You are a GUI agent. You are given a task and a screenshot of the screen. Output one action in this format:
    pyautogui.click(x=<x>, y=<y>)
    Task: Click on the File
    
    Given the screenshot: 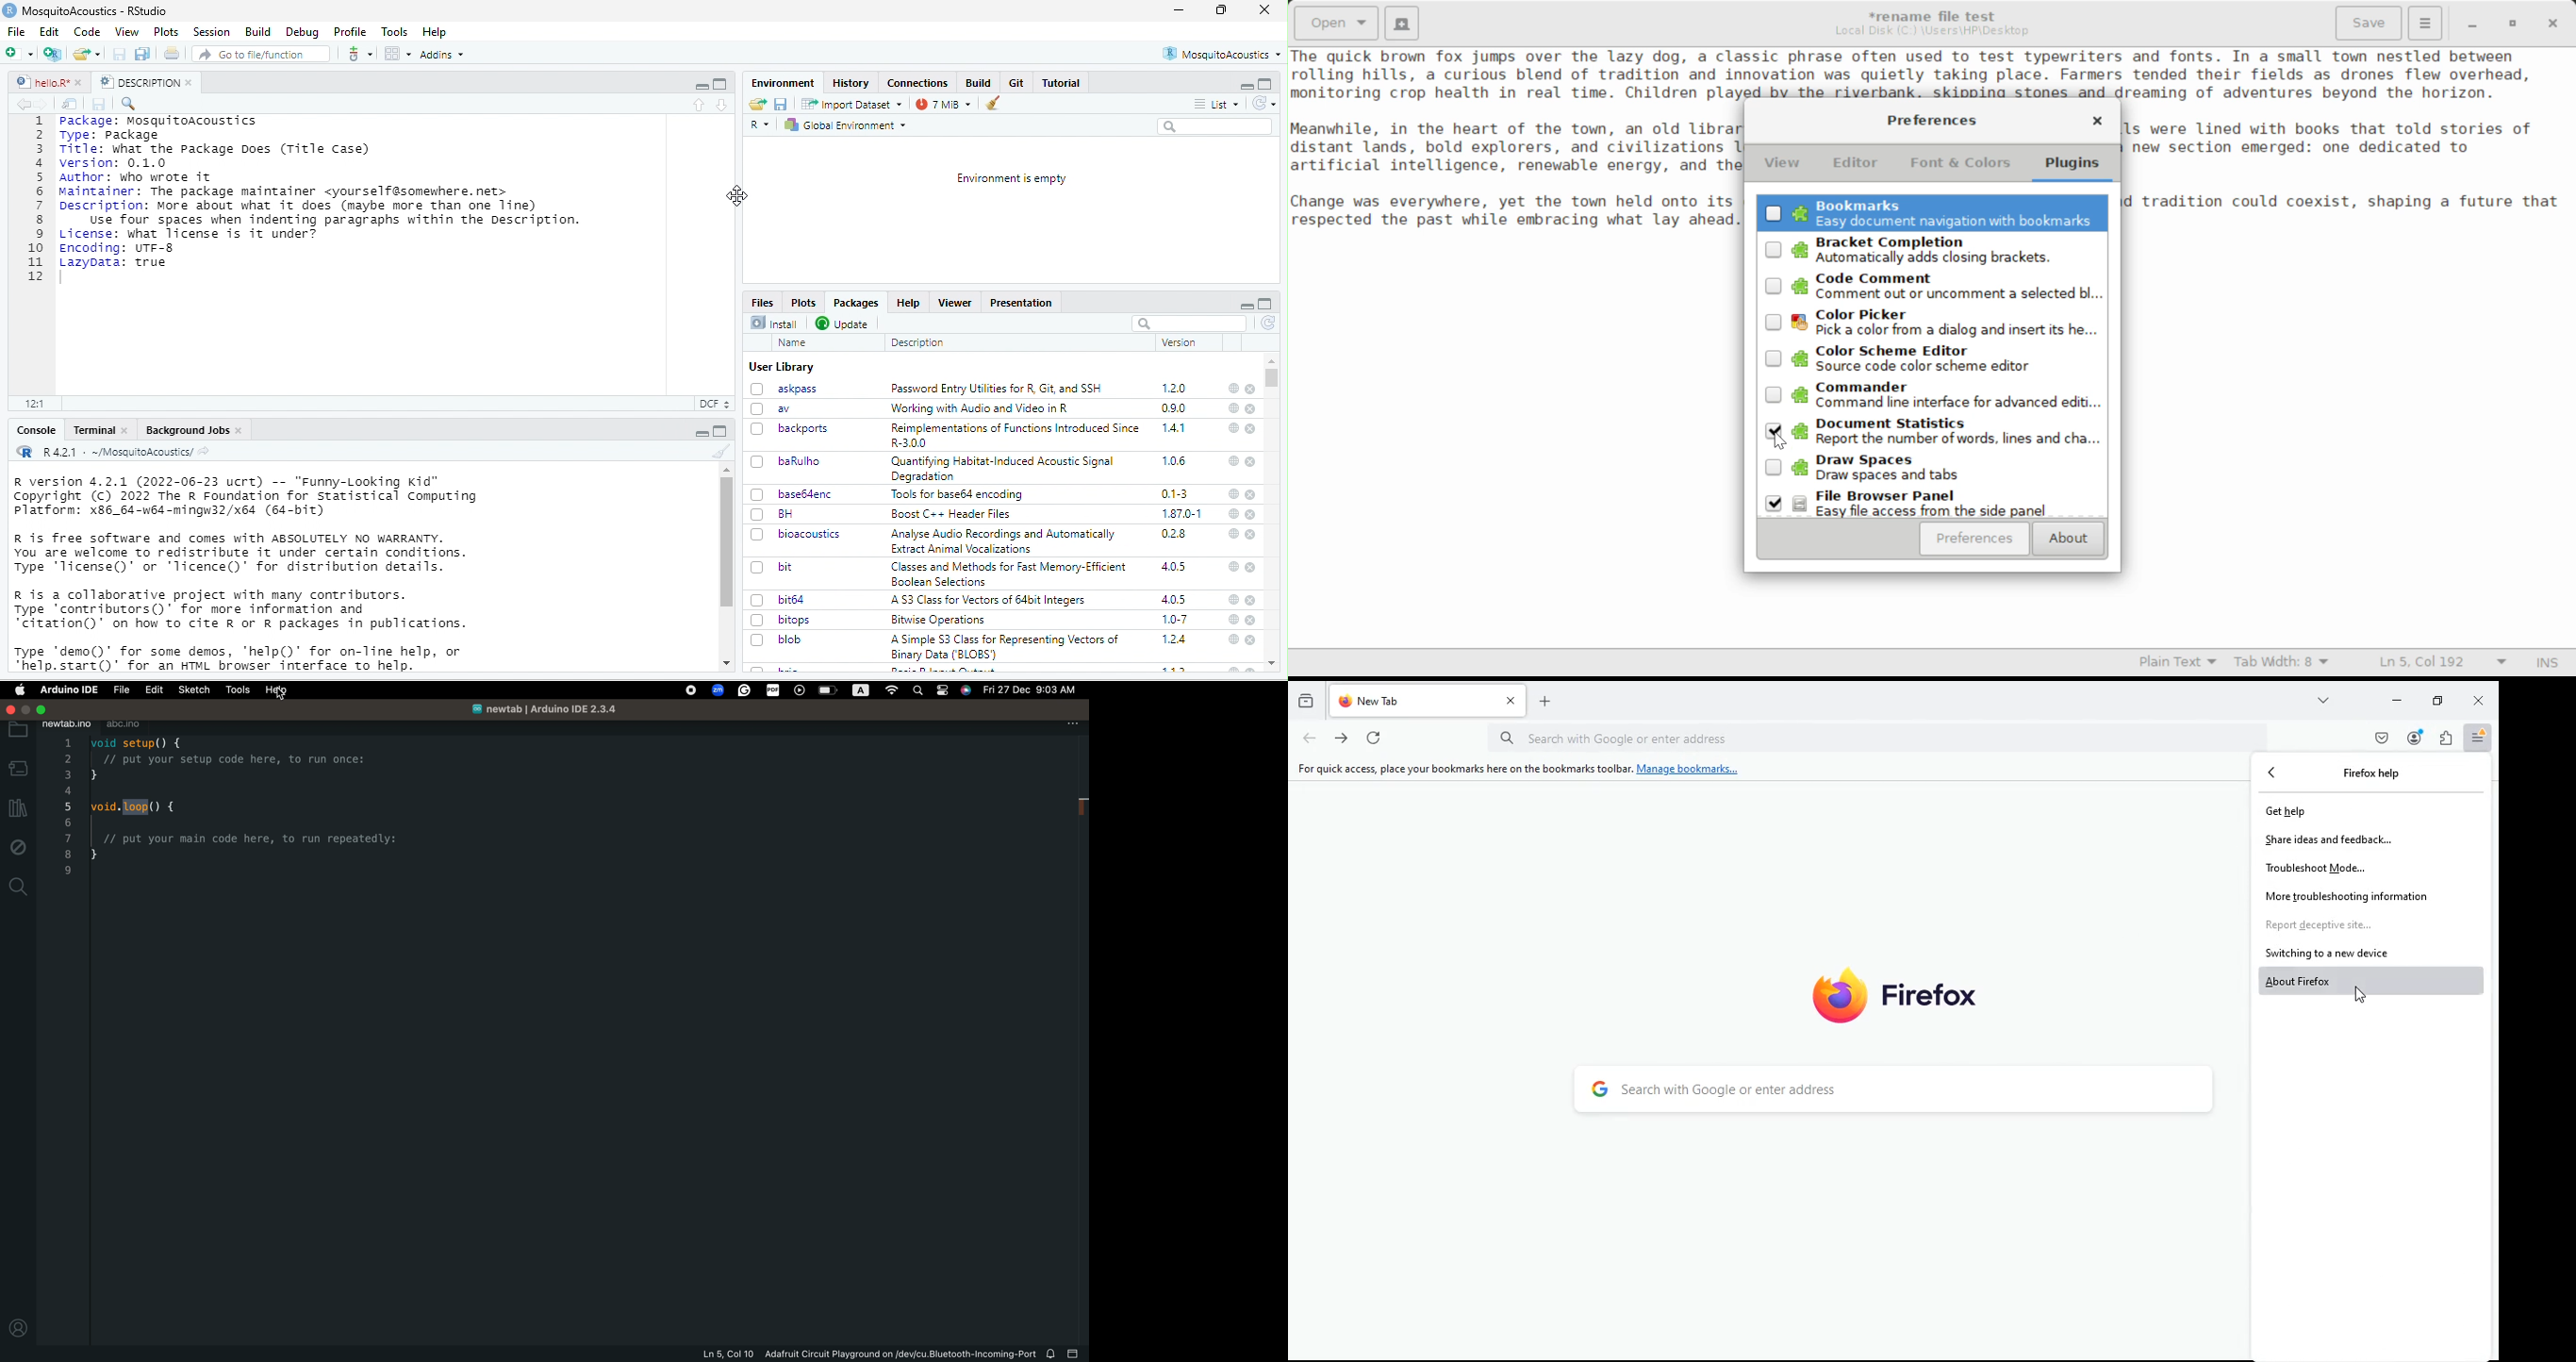 What is the action you would take?
    pyautogui.click(x=20, y=31)
    